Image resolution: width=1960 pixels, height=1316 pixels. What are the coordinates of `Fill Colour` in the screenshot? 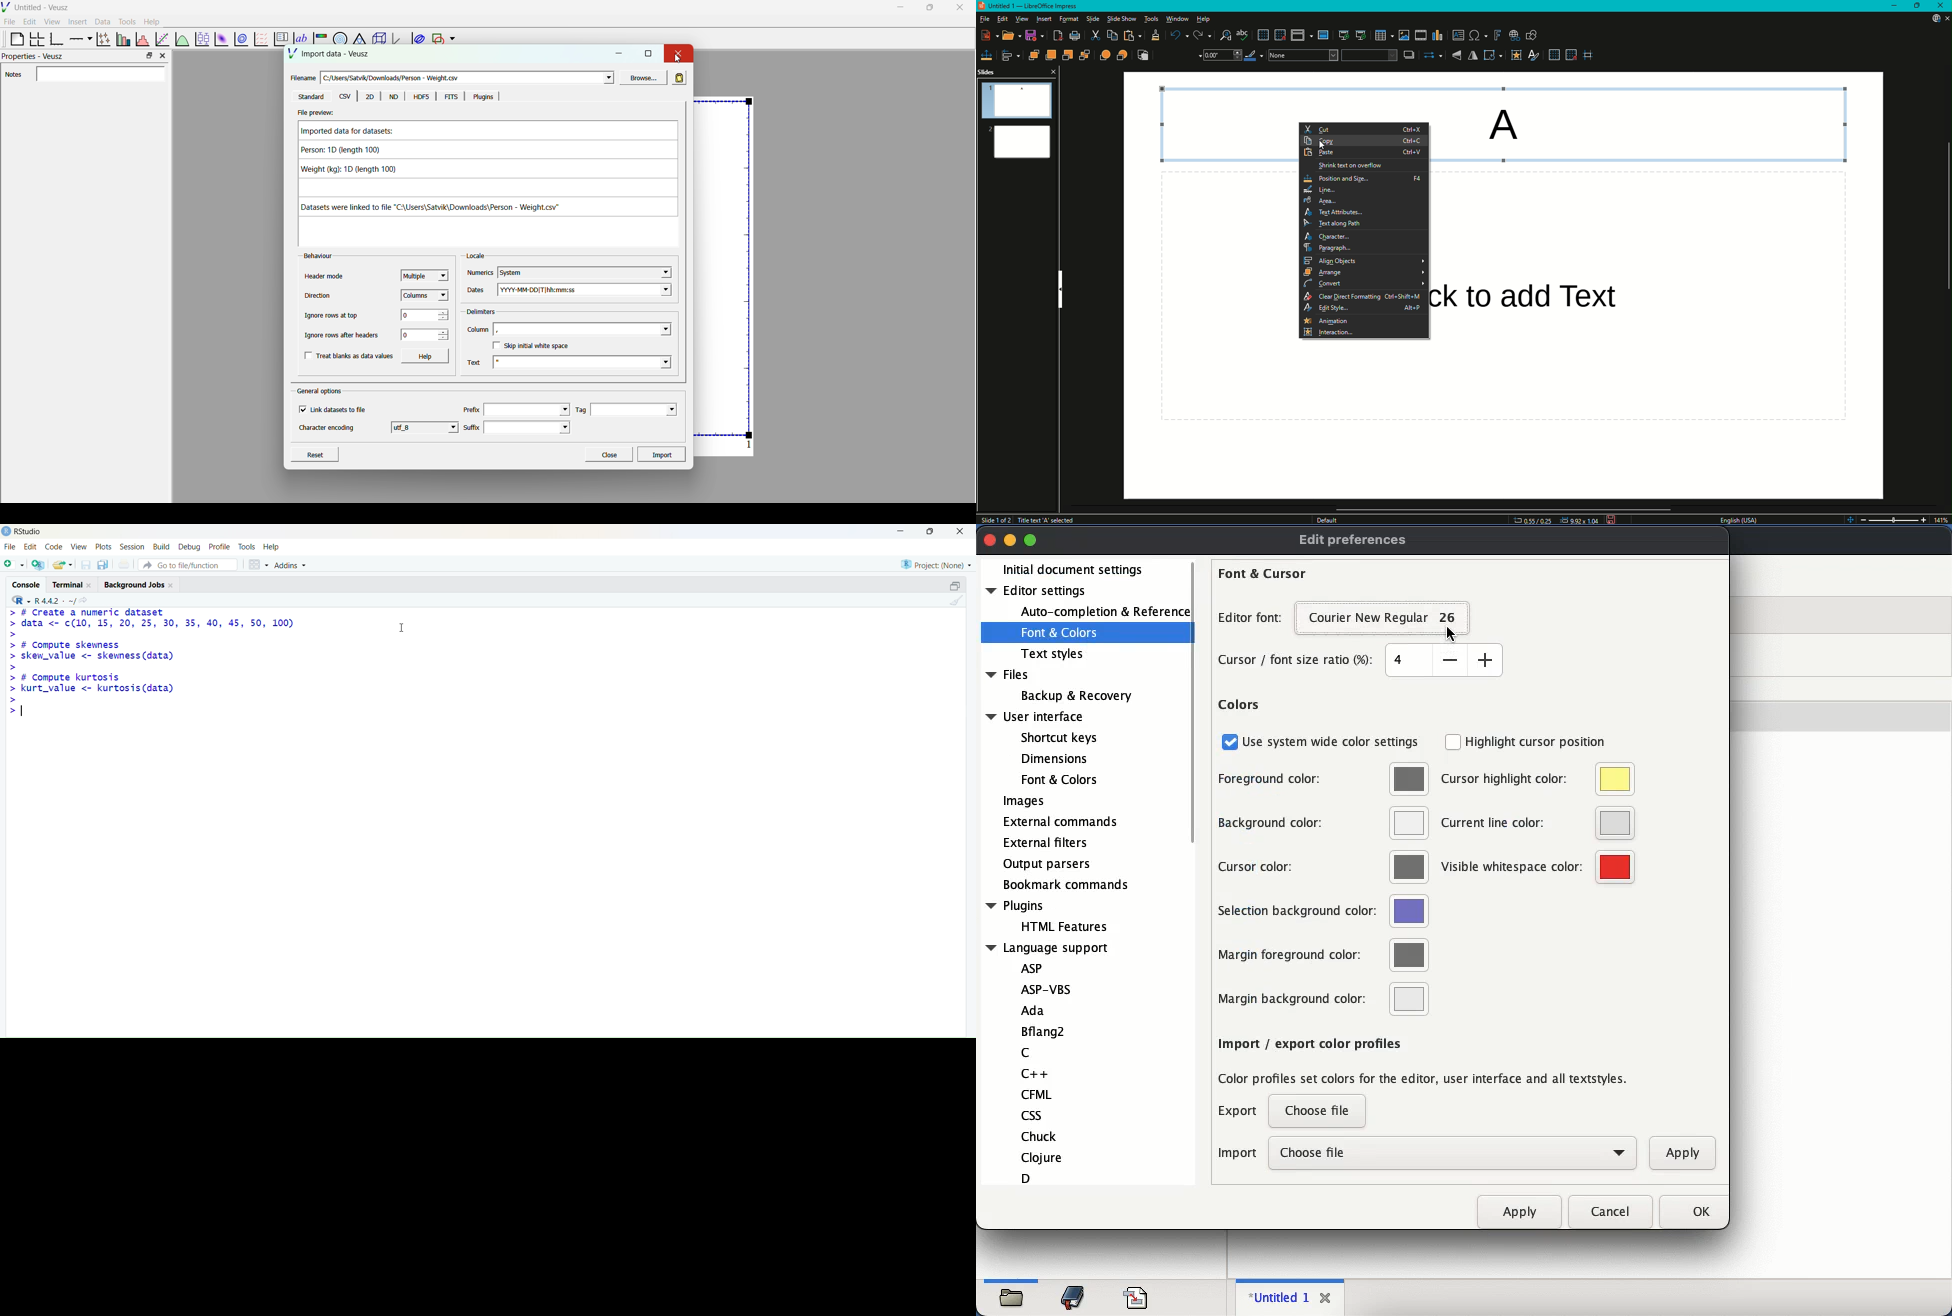 It's located at (1368, 55).